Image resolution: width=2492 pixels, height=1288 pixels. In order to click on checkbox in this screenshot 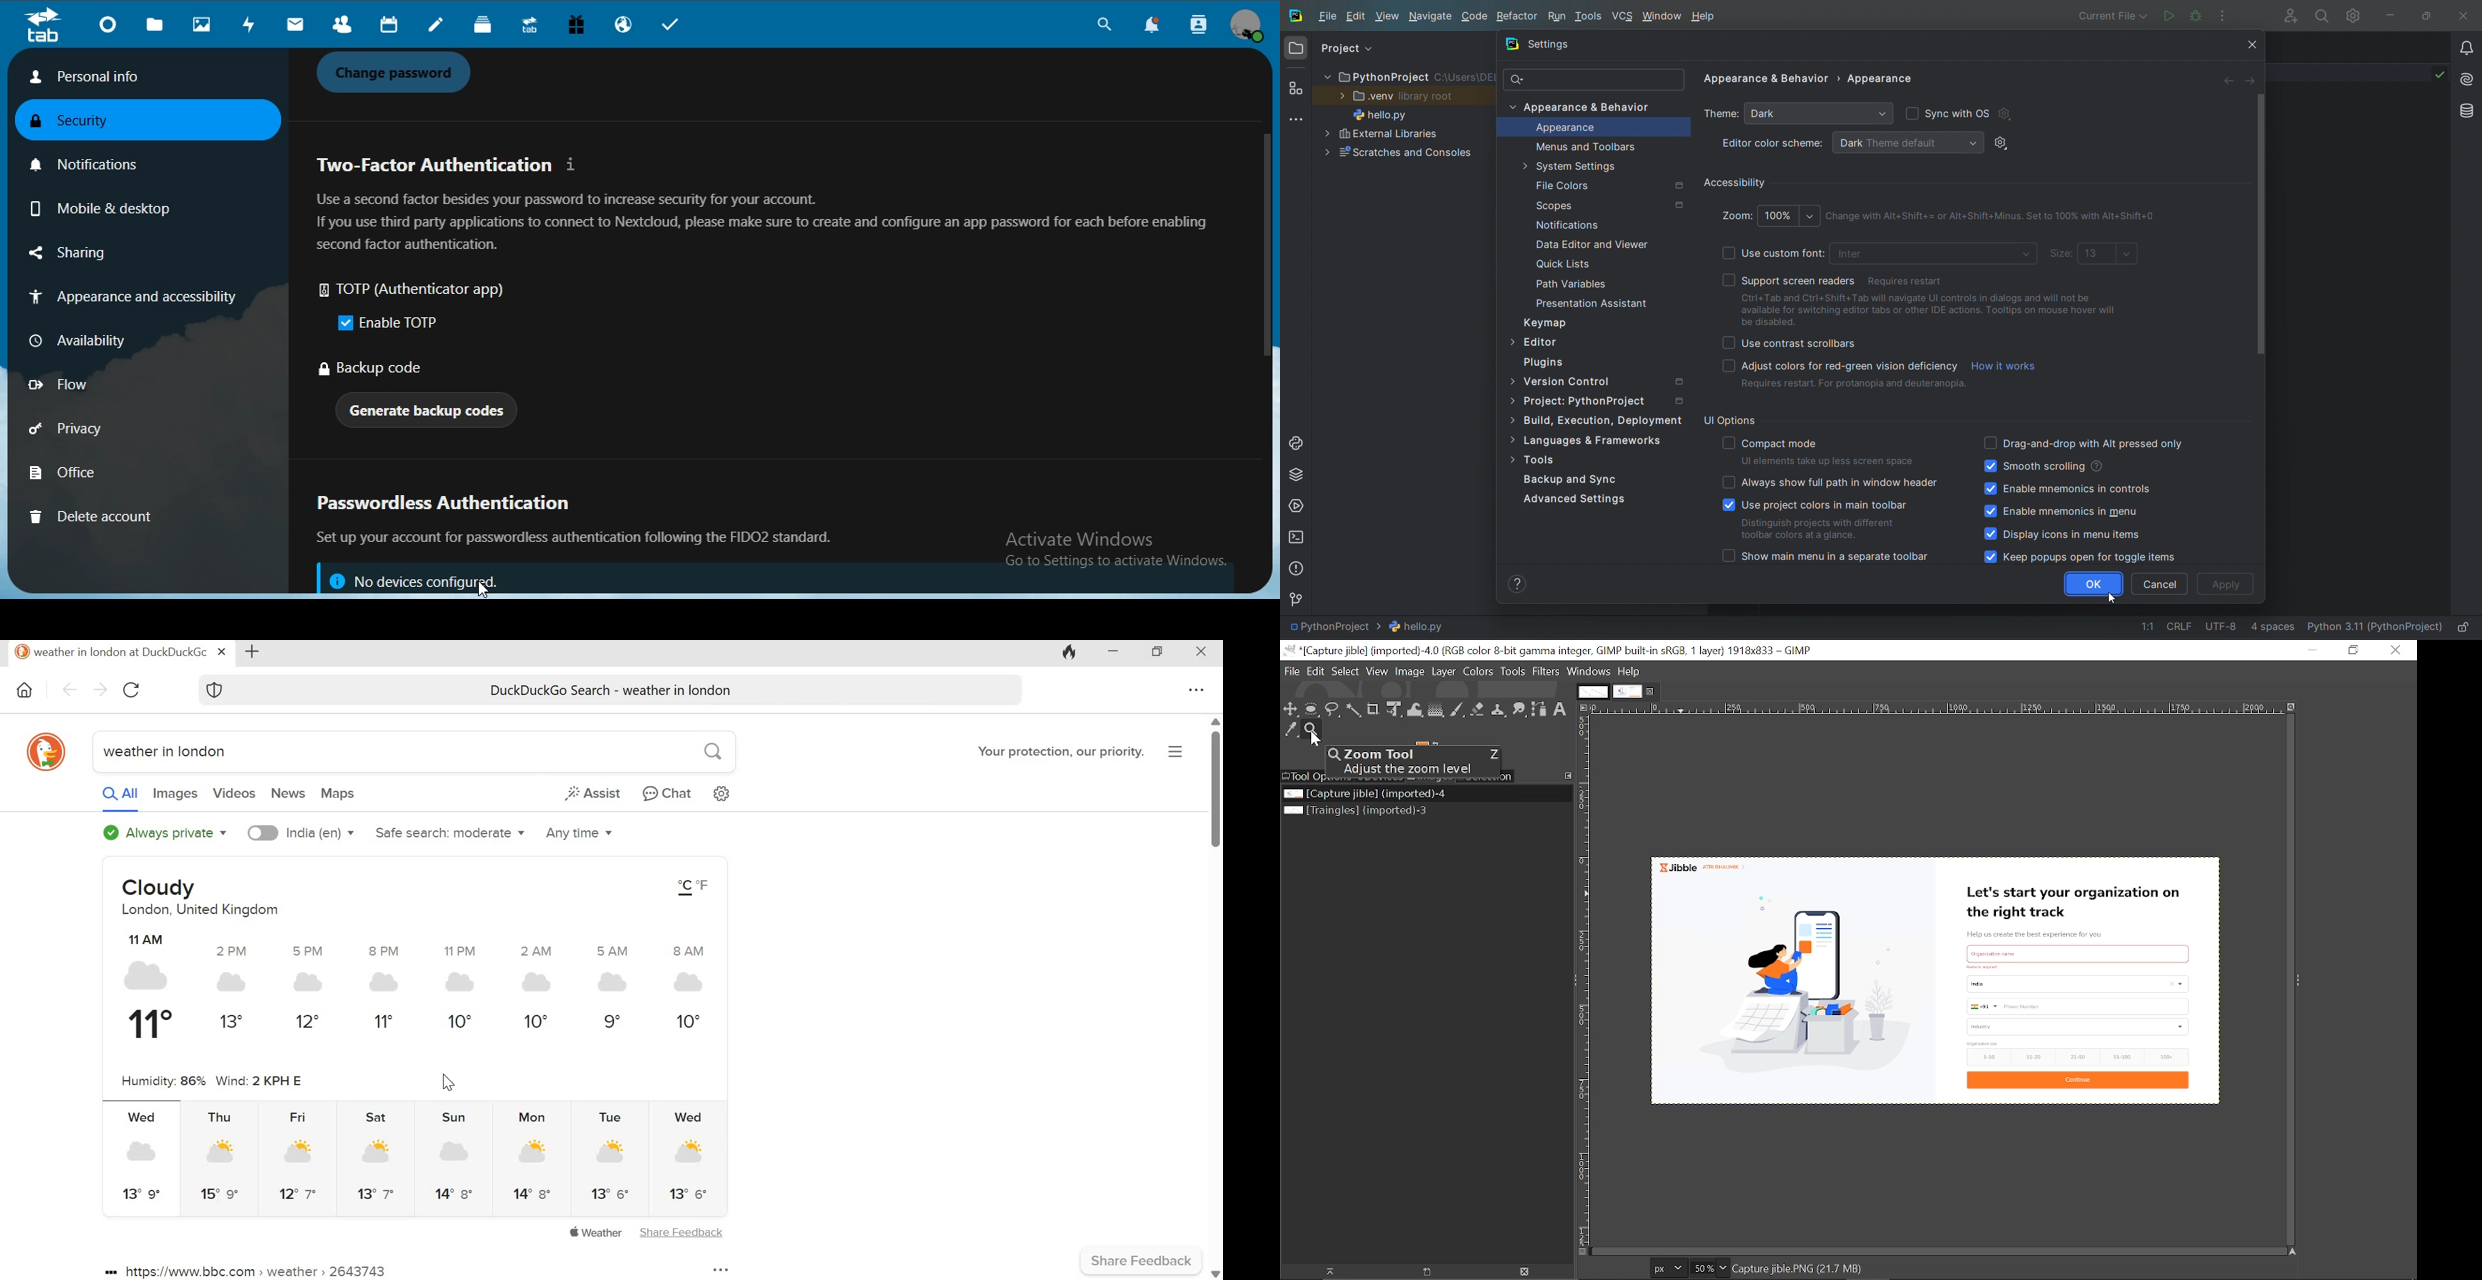, I will do `click(1912, 113)`.